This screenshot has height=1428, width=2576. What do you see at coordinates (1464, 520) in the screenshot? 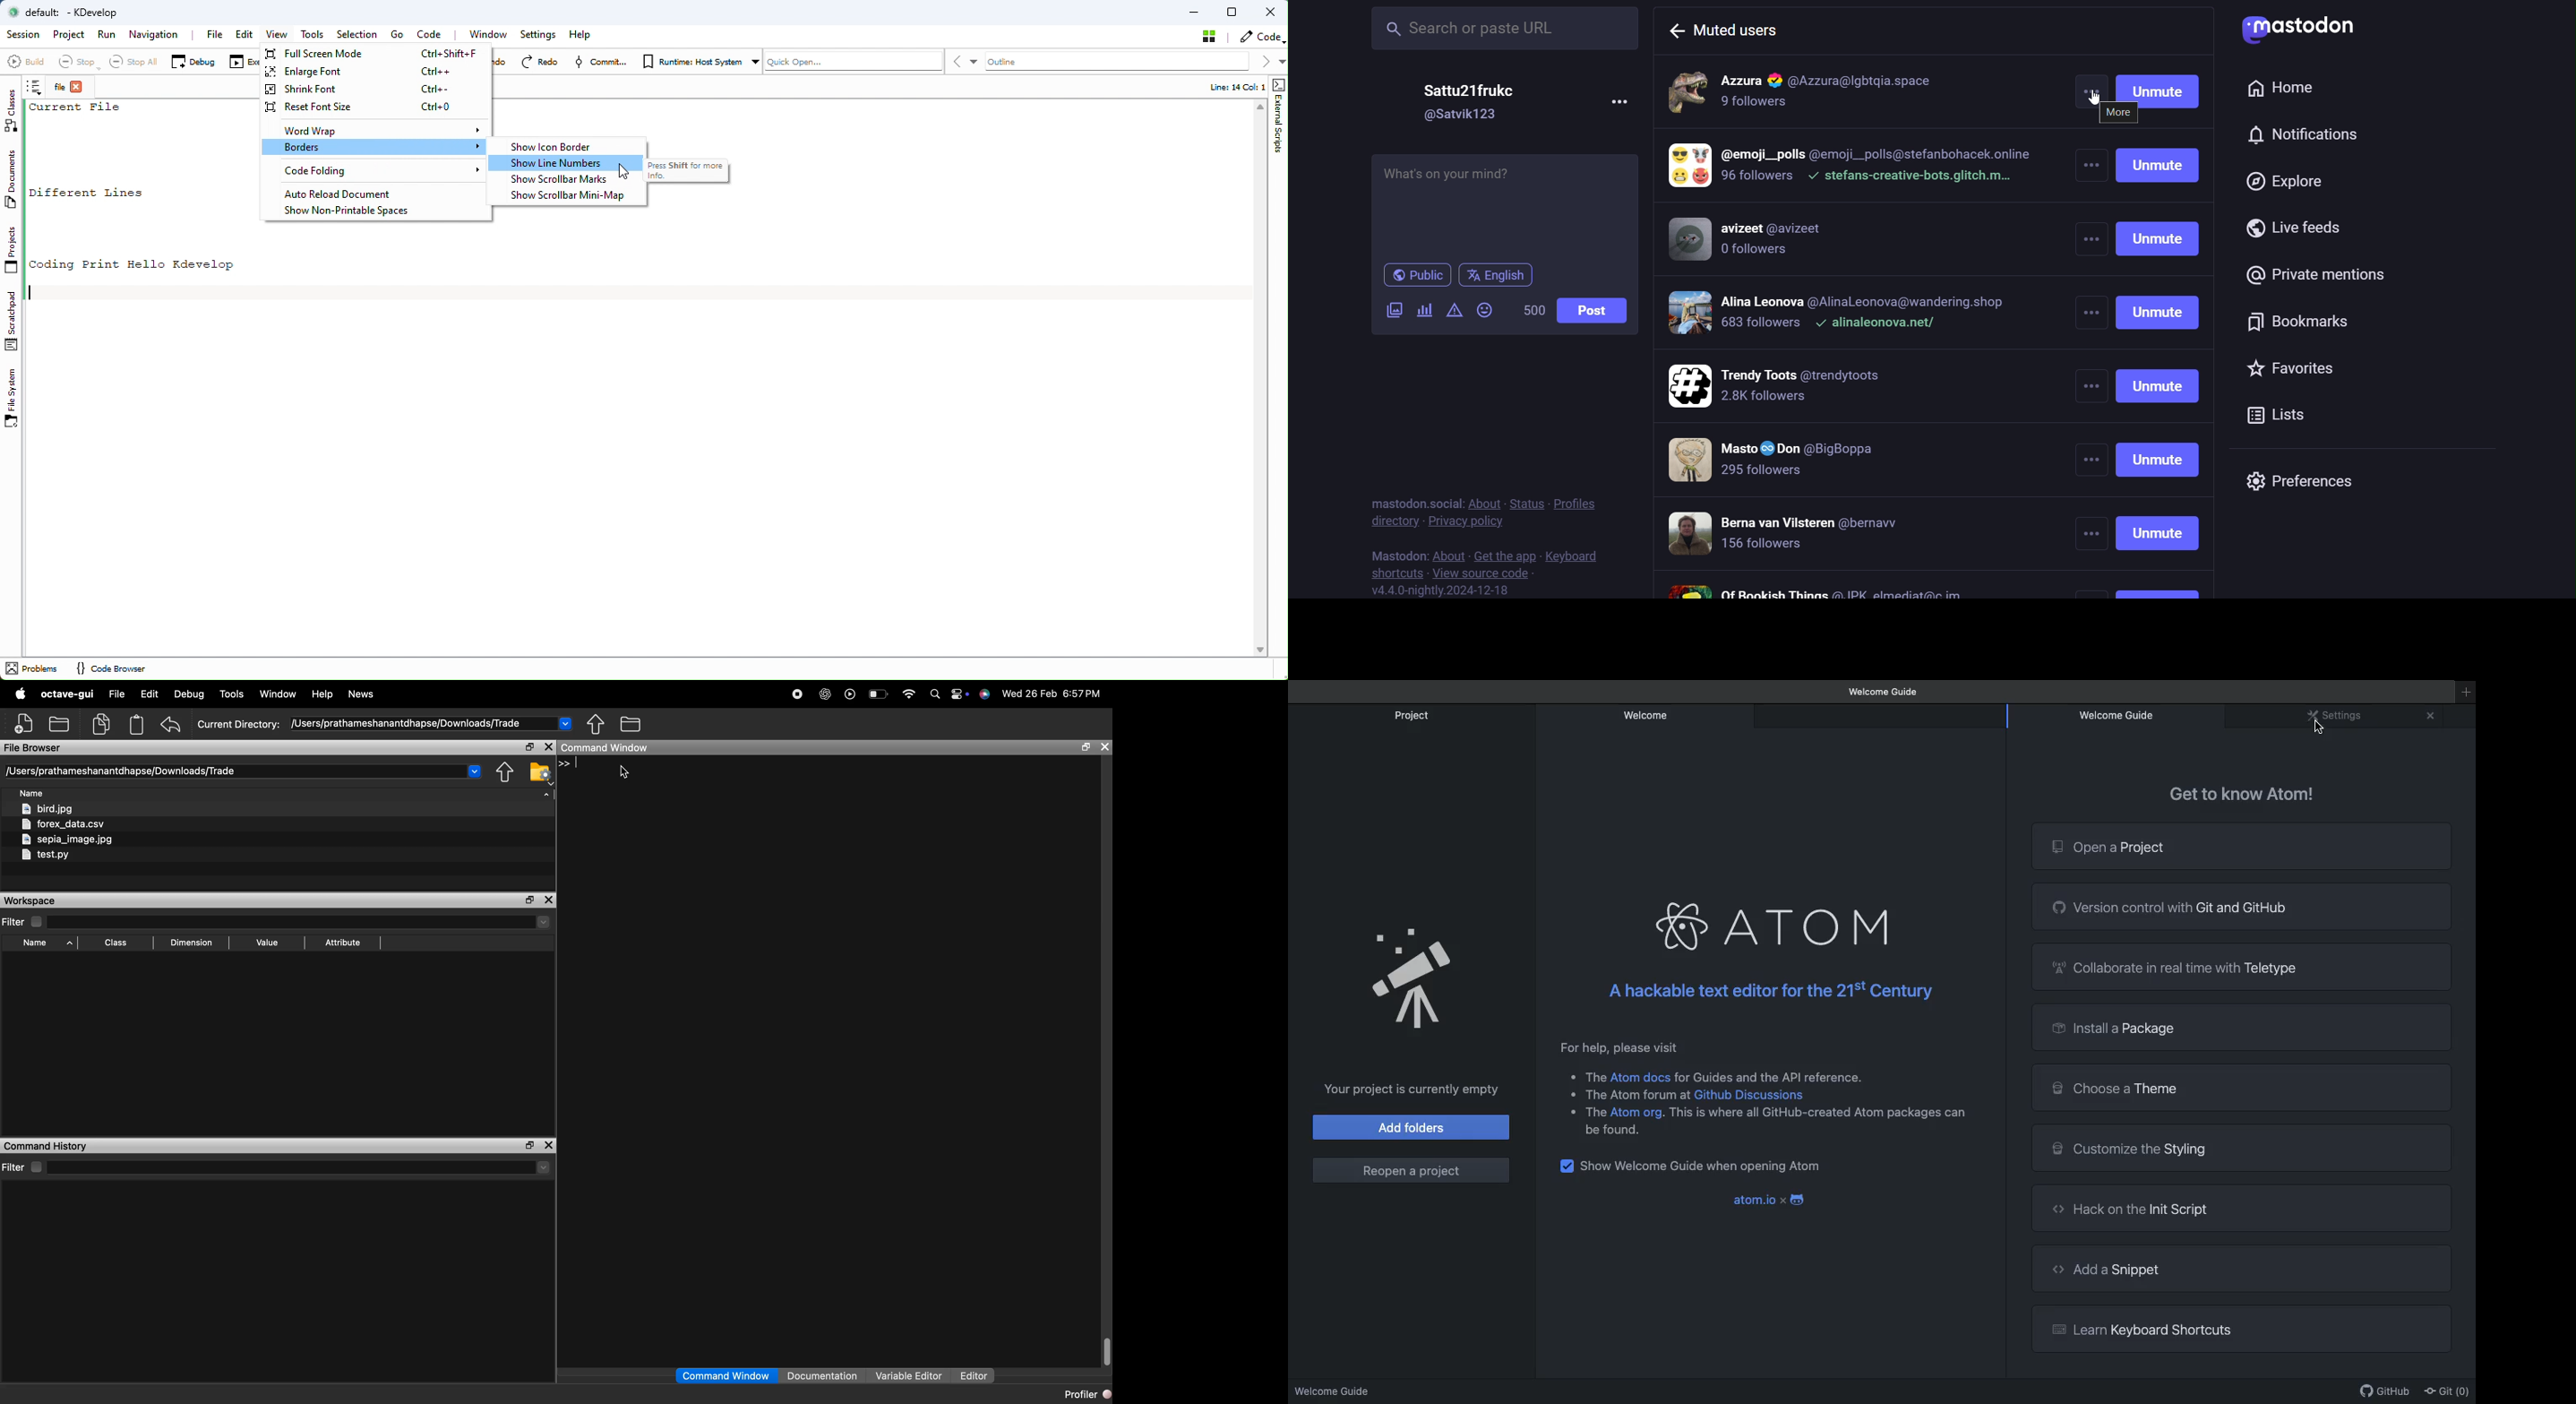
I see `privacy policy` at bounding box center [1464, 520].